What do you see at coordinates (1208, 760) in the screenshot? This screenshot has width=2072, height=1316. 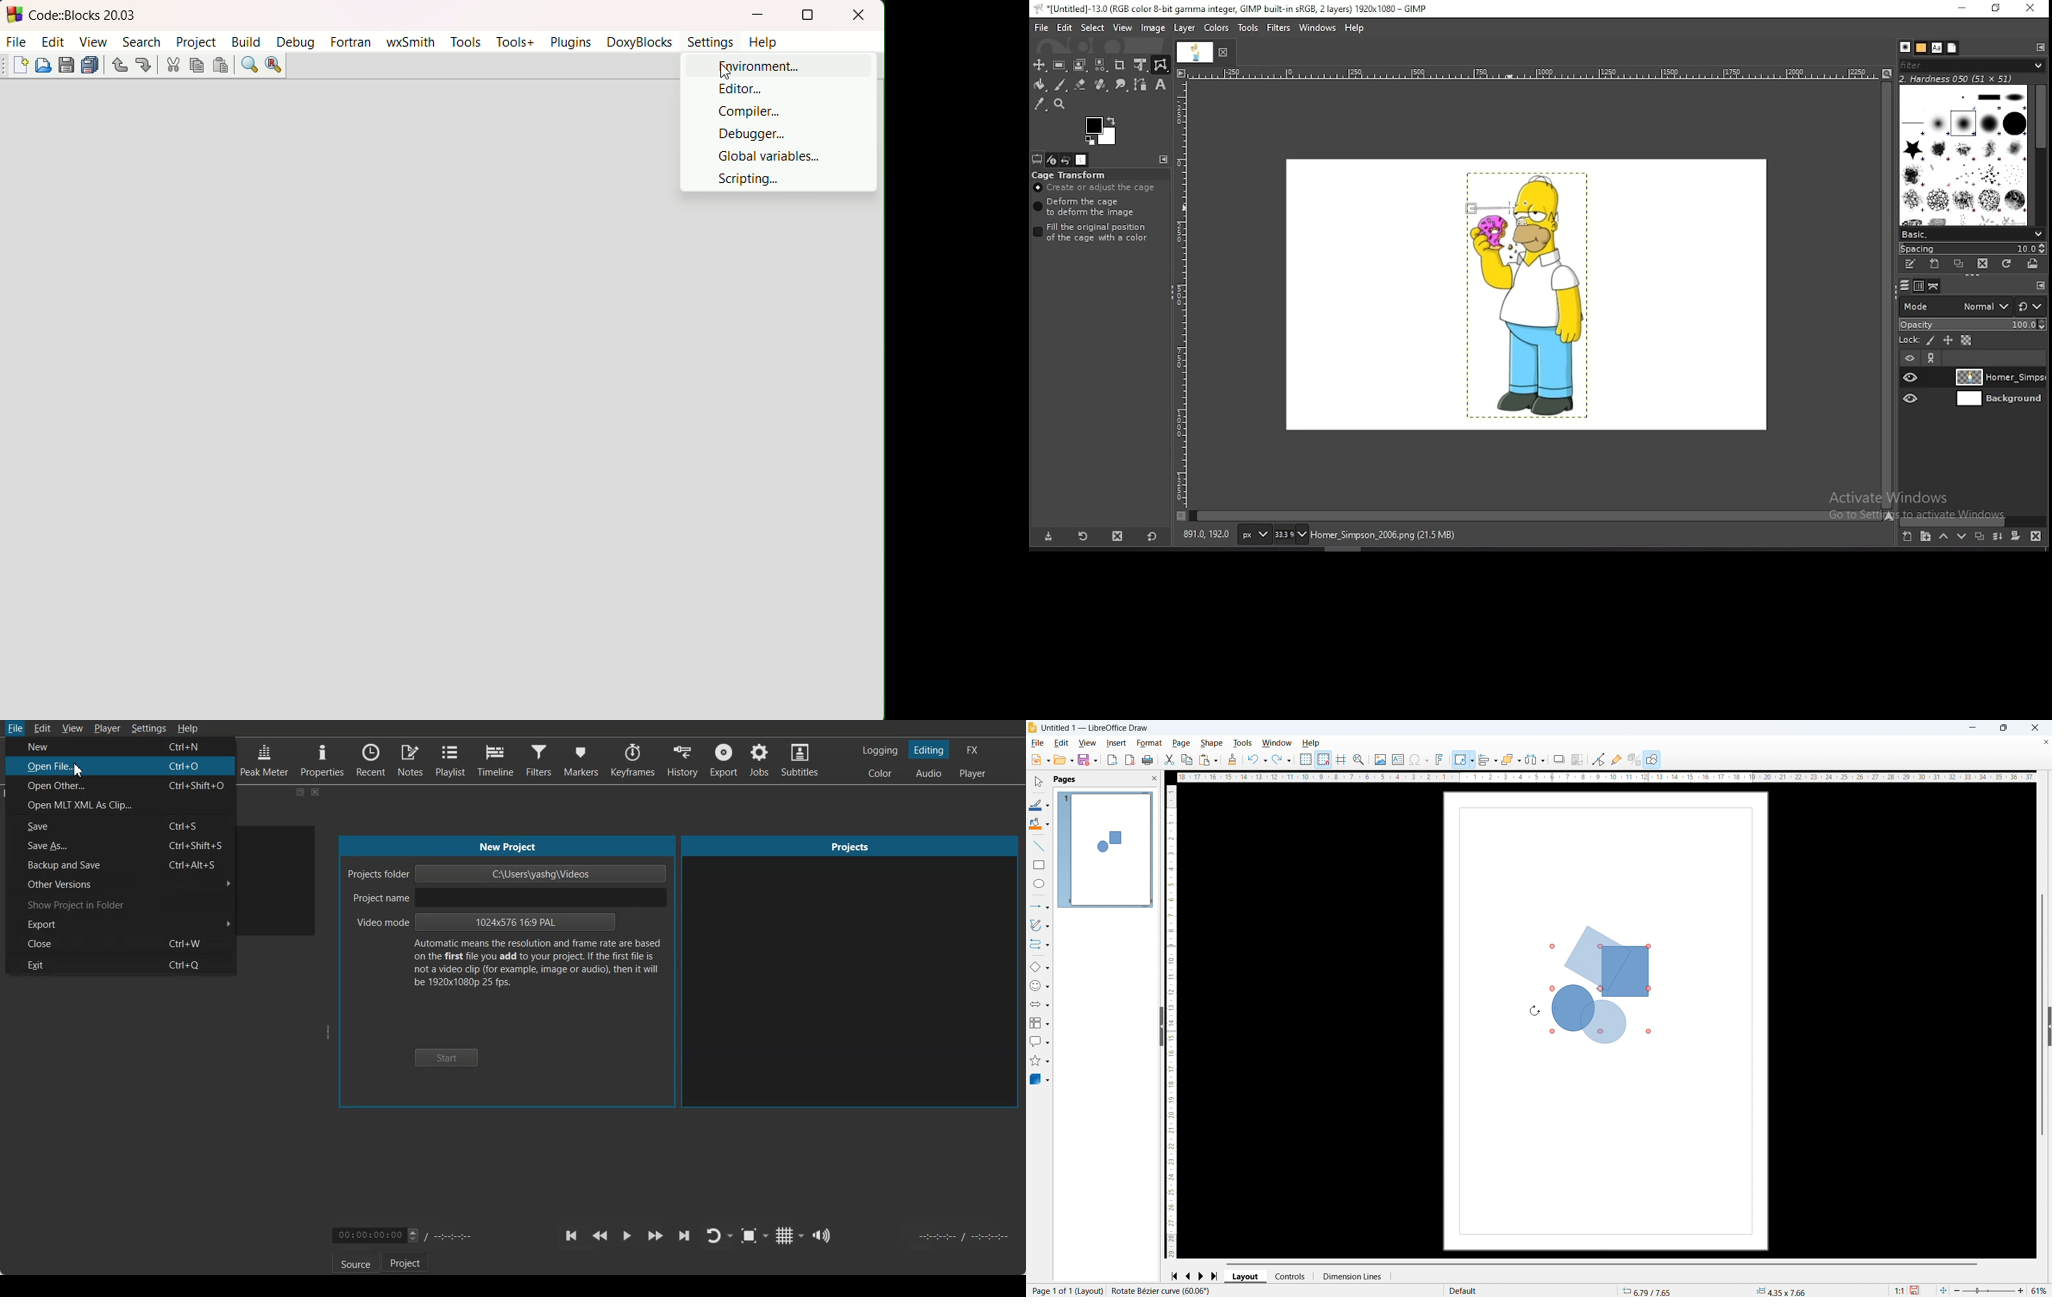 I see `Paste ` at bounding box center [1208, 760].